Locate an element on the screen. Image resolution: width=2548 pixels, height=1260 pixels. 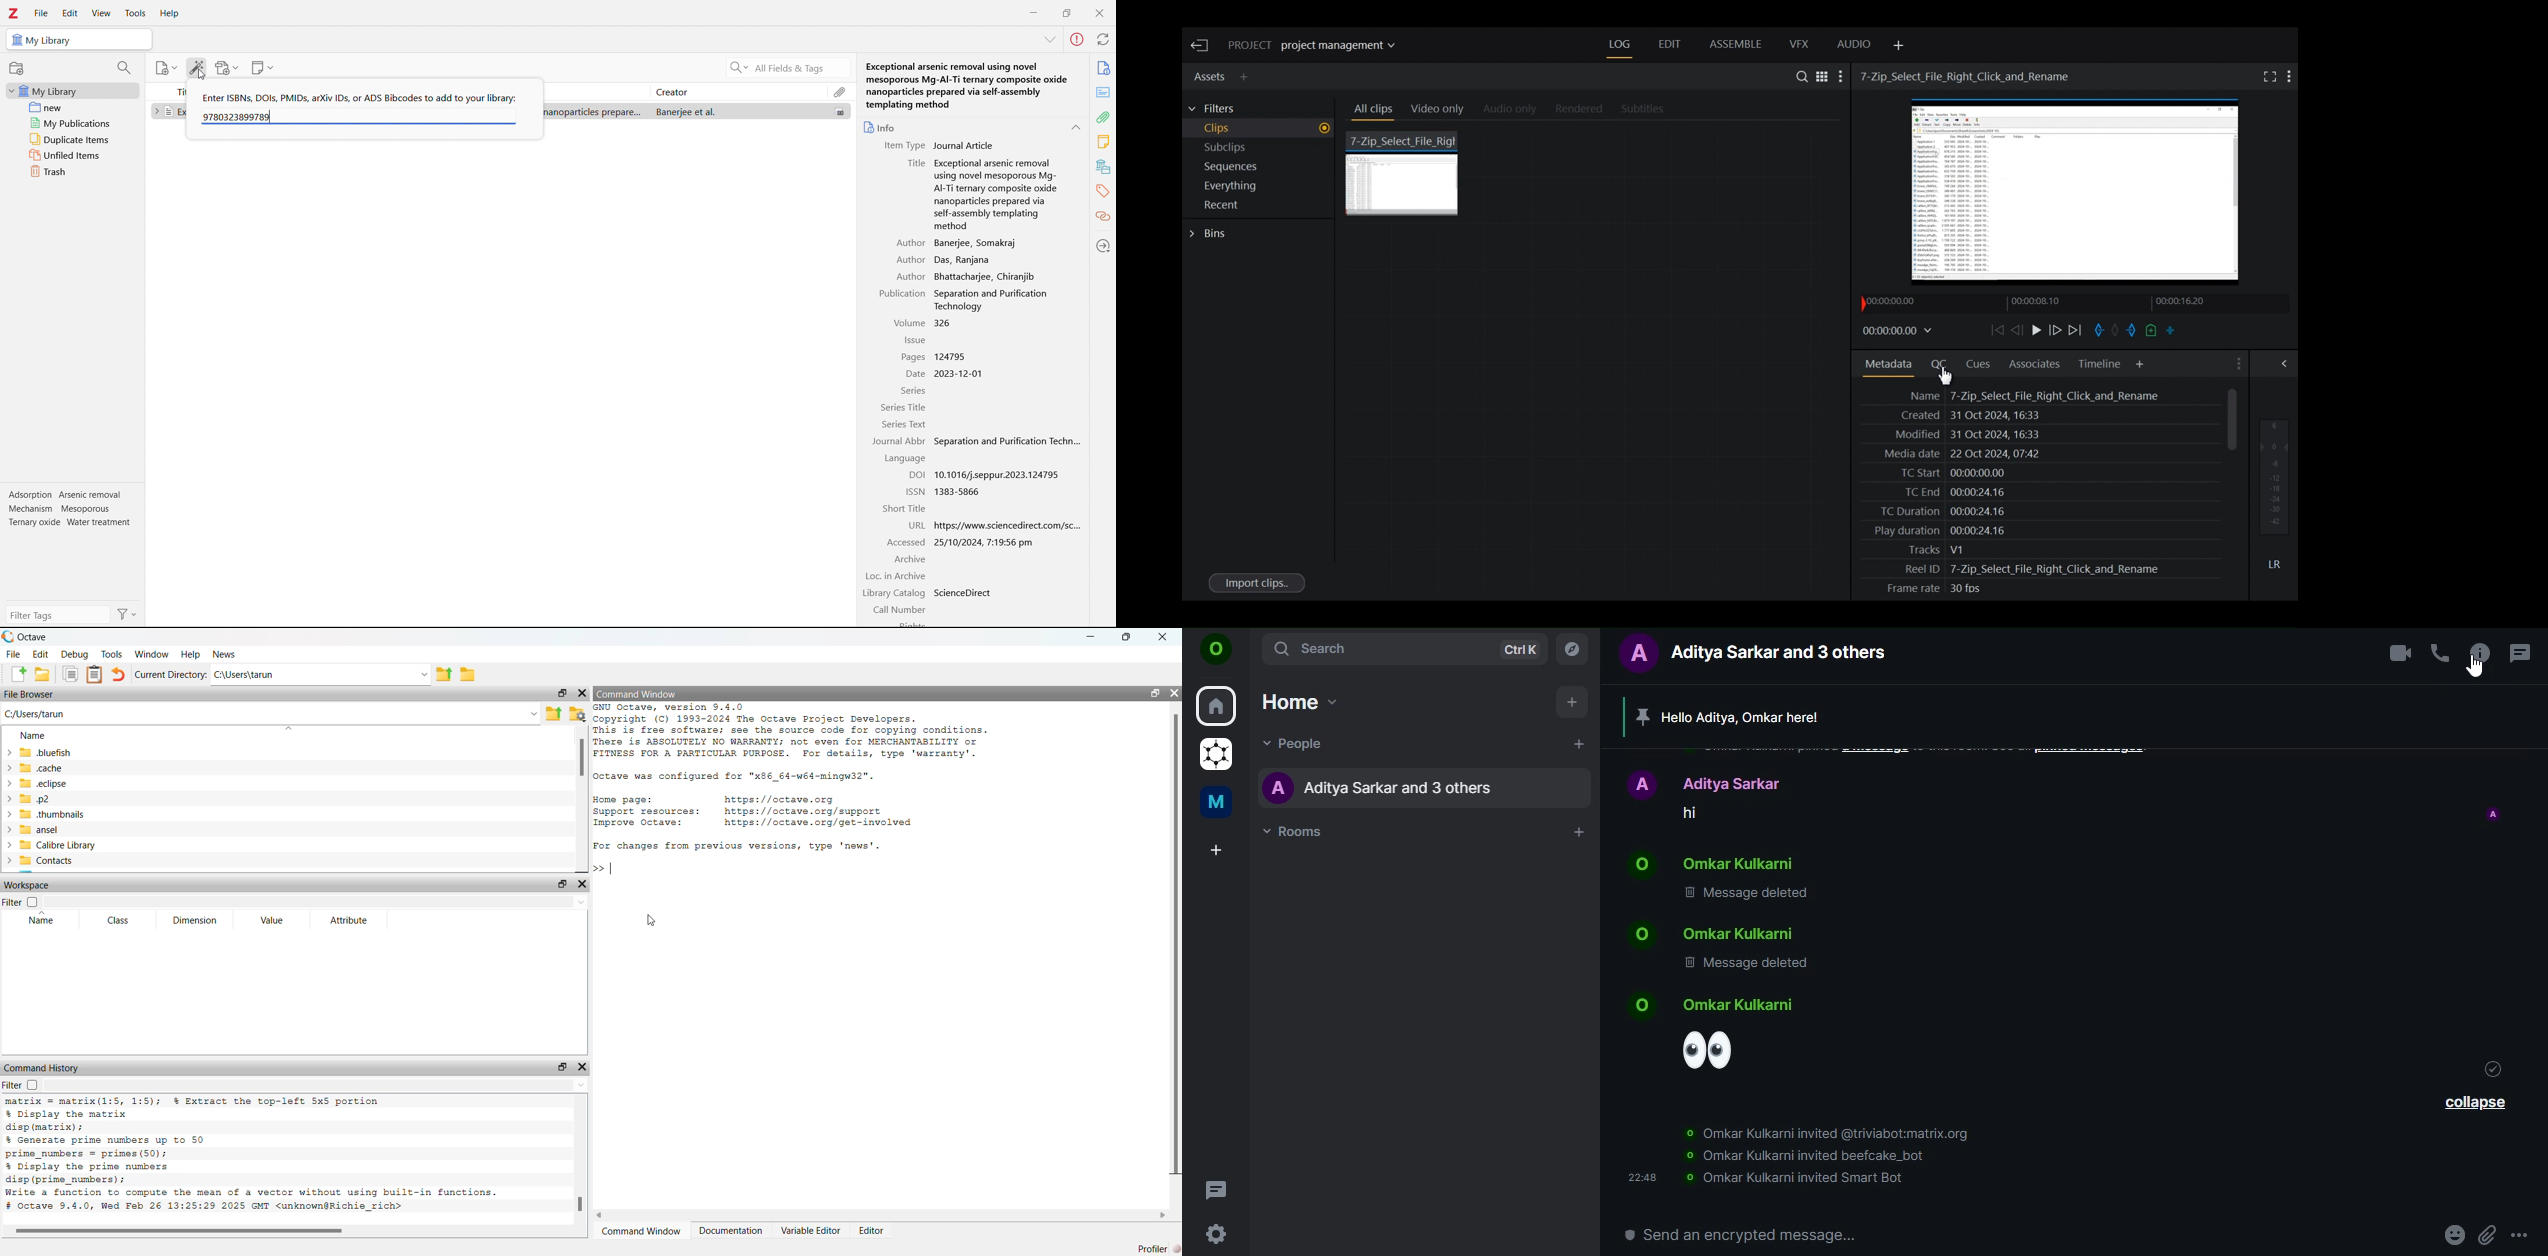
Quality Control is located at coordinates (1942, 364).